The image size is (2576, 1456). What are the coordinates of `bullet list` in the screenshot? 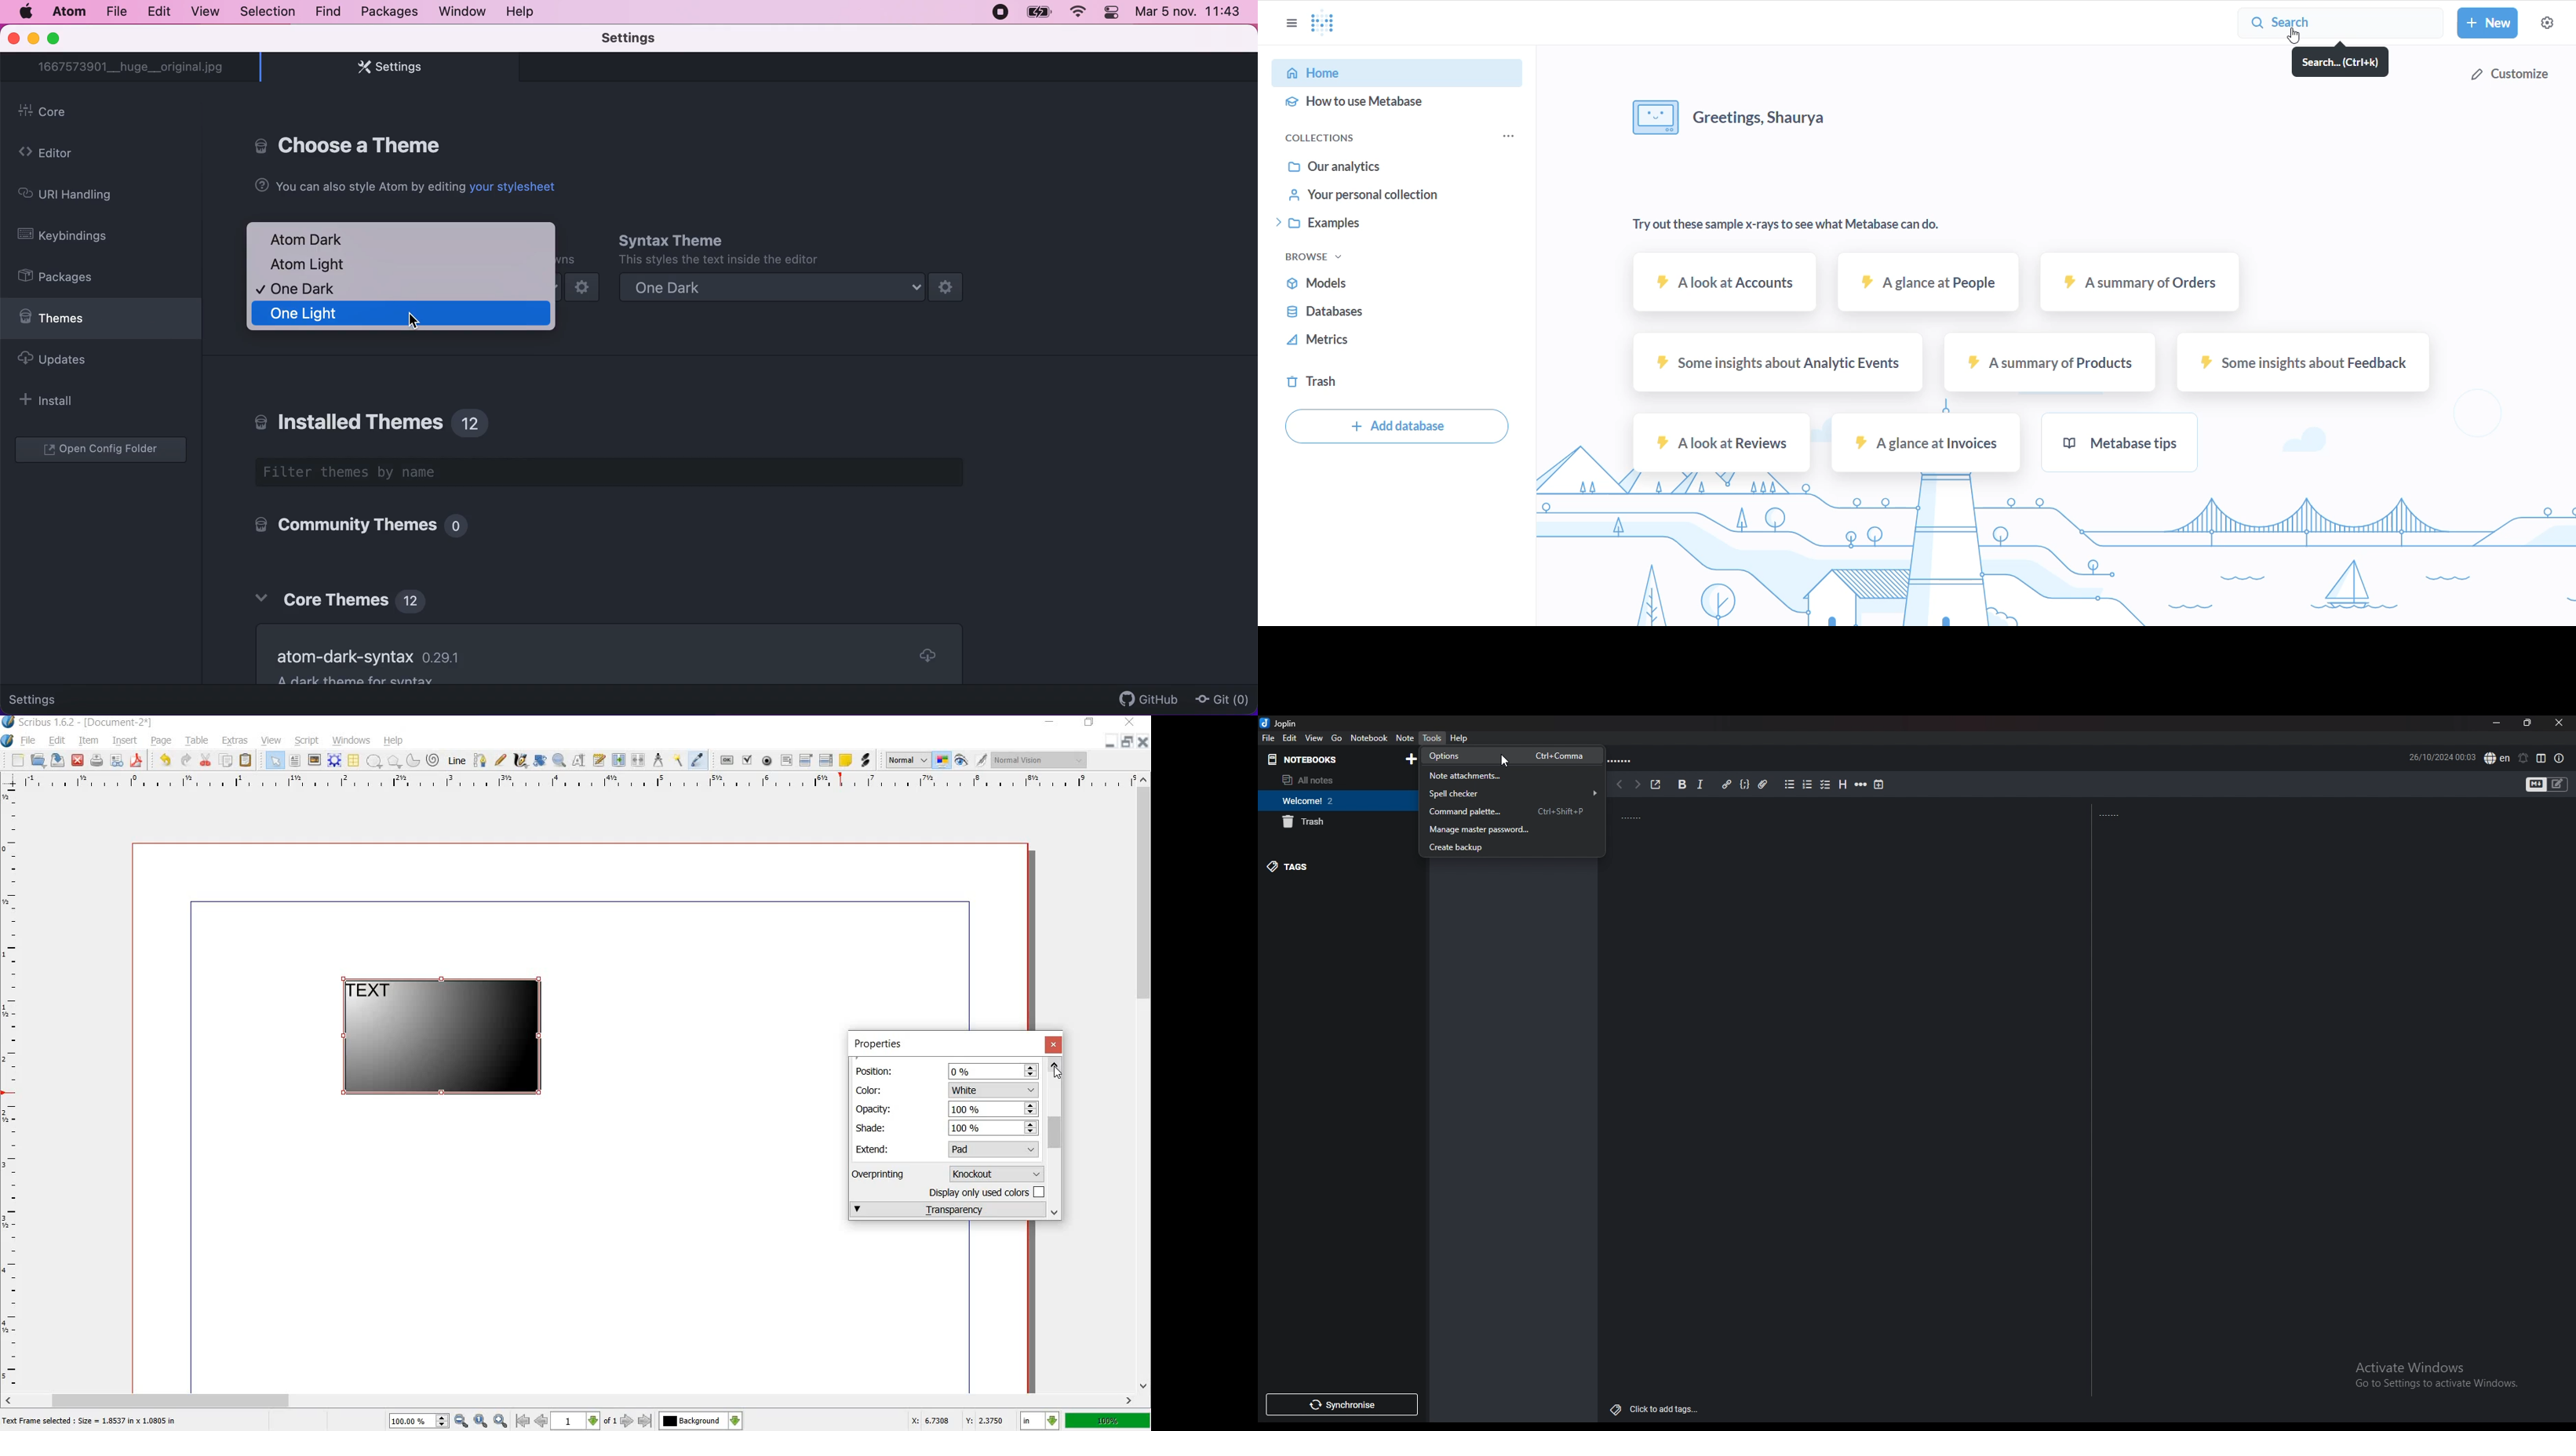 It's located at (1791, 784).